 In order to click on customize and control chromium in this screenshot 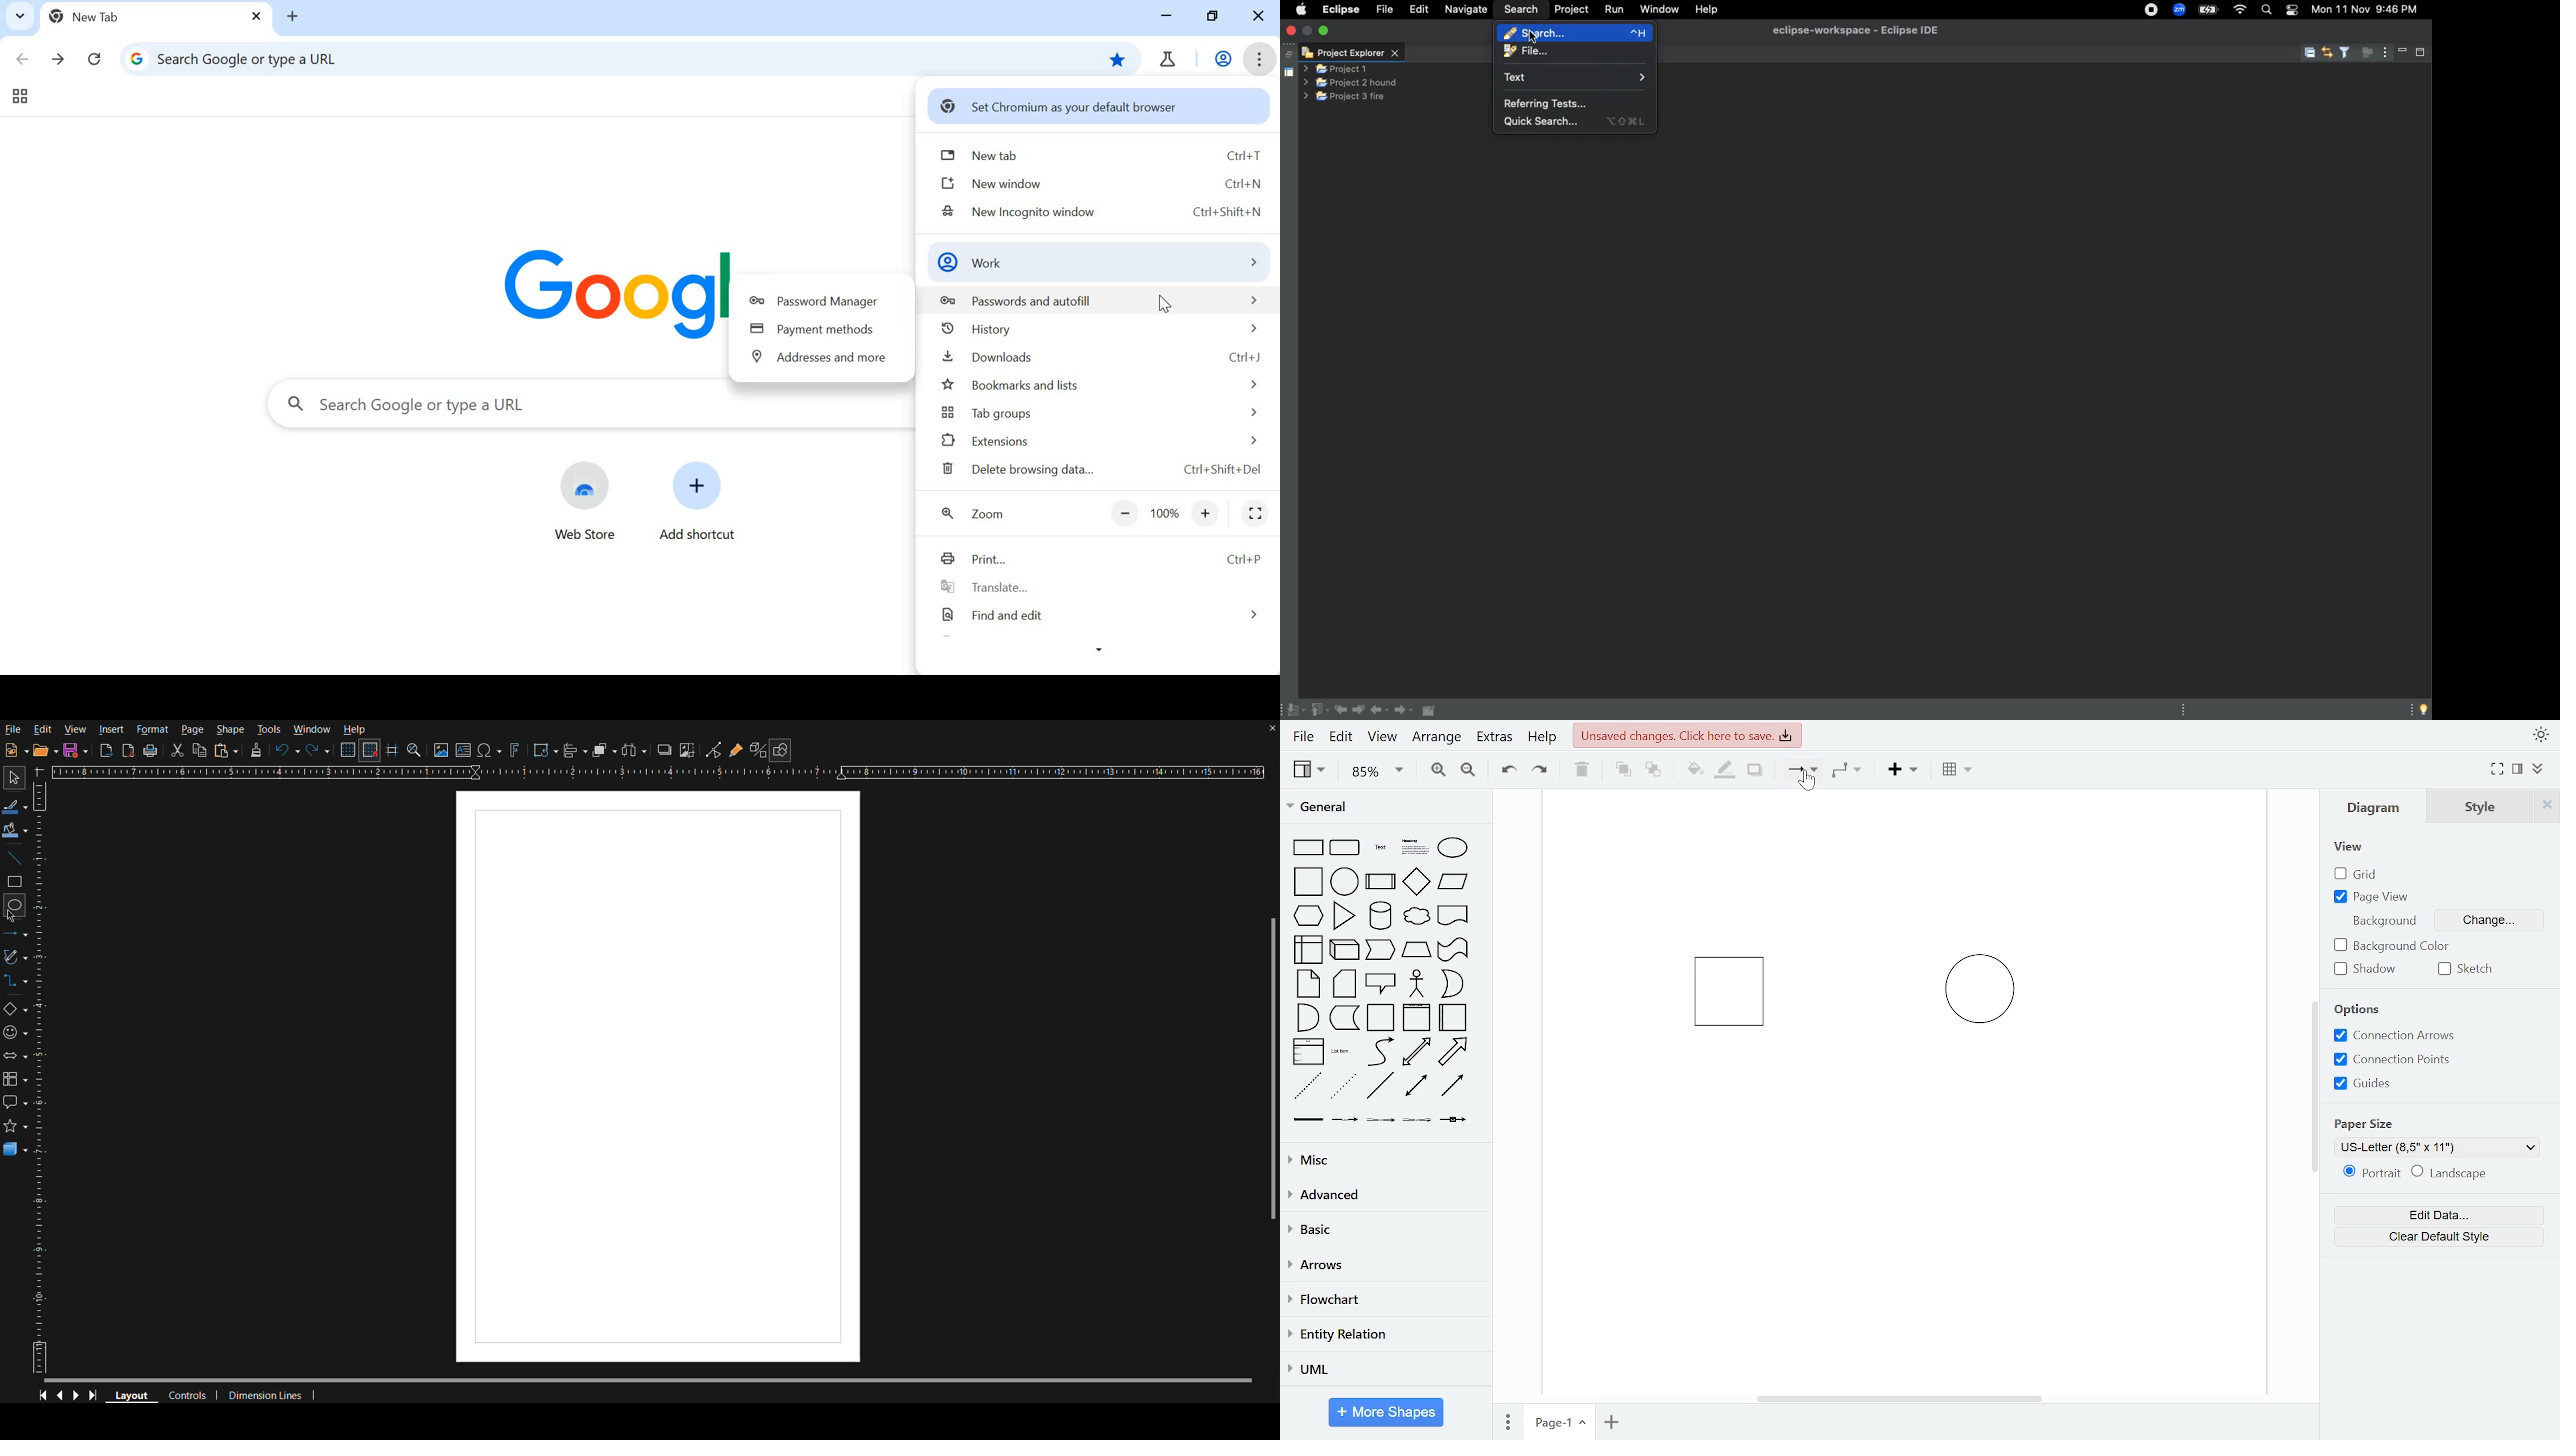, I will do `click(1262, 58)`.